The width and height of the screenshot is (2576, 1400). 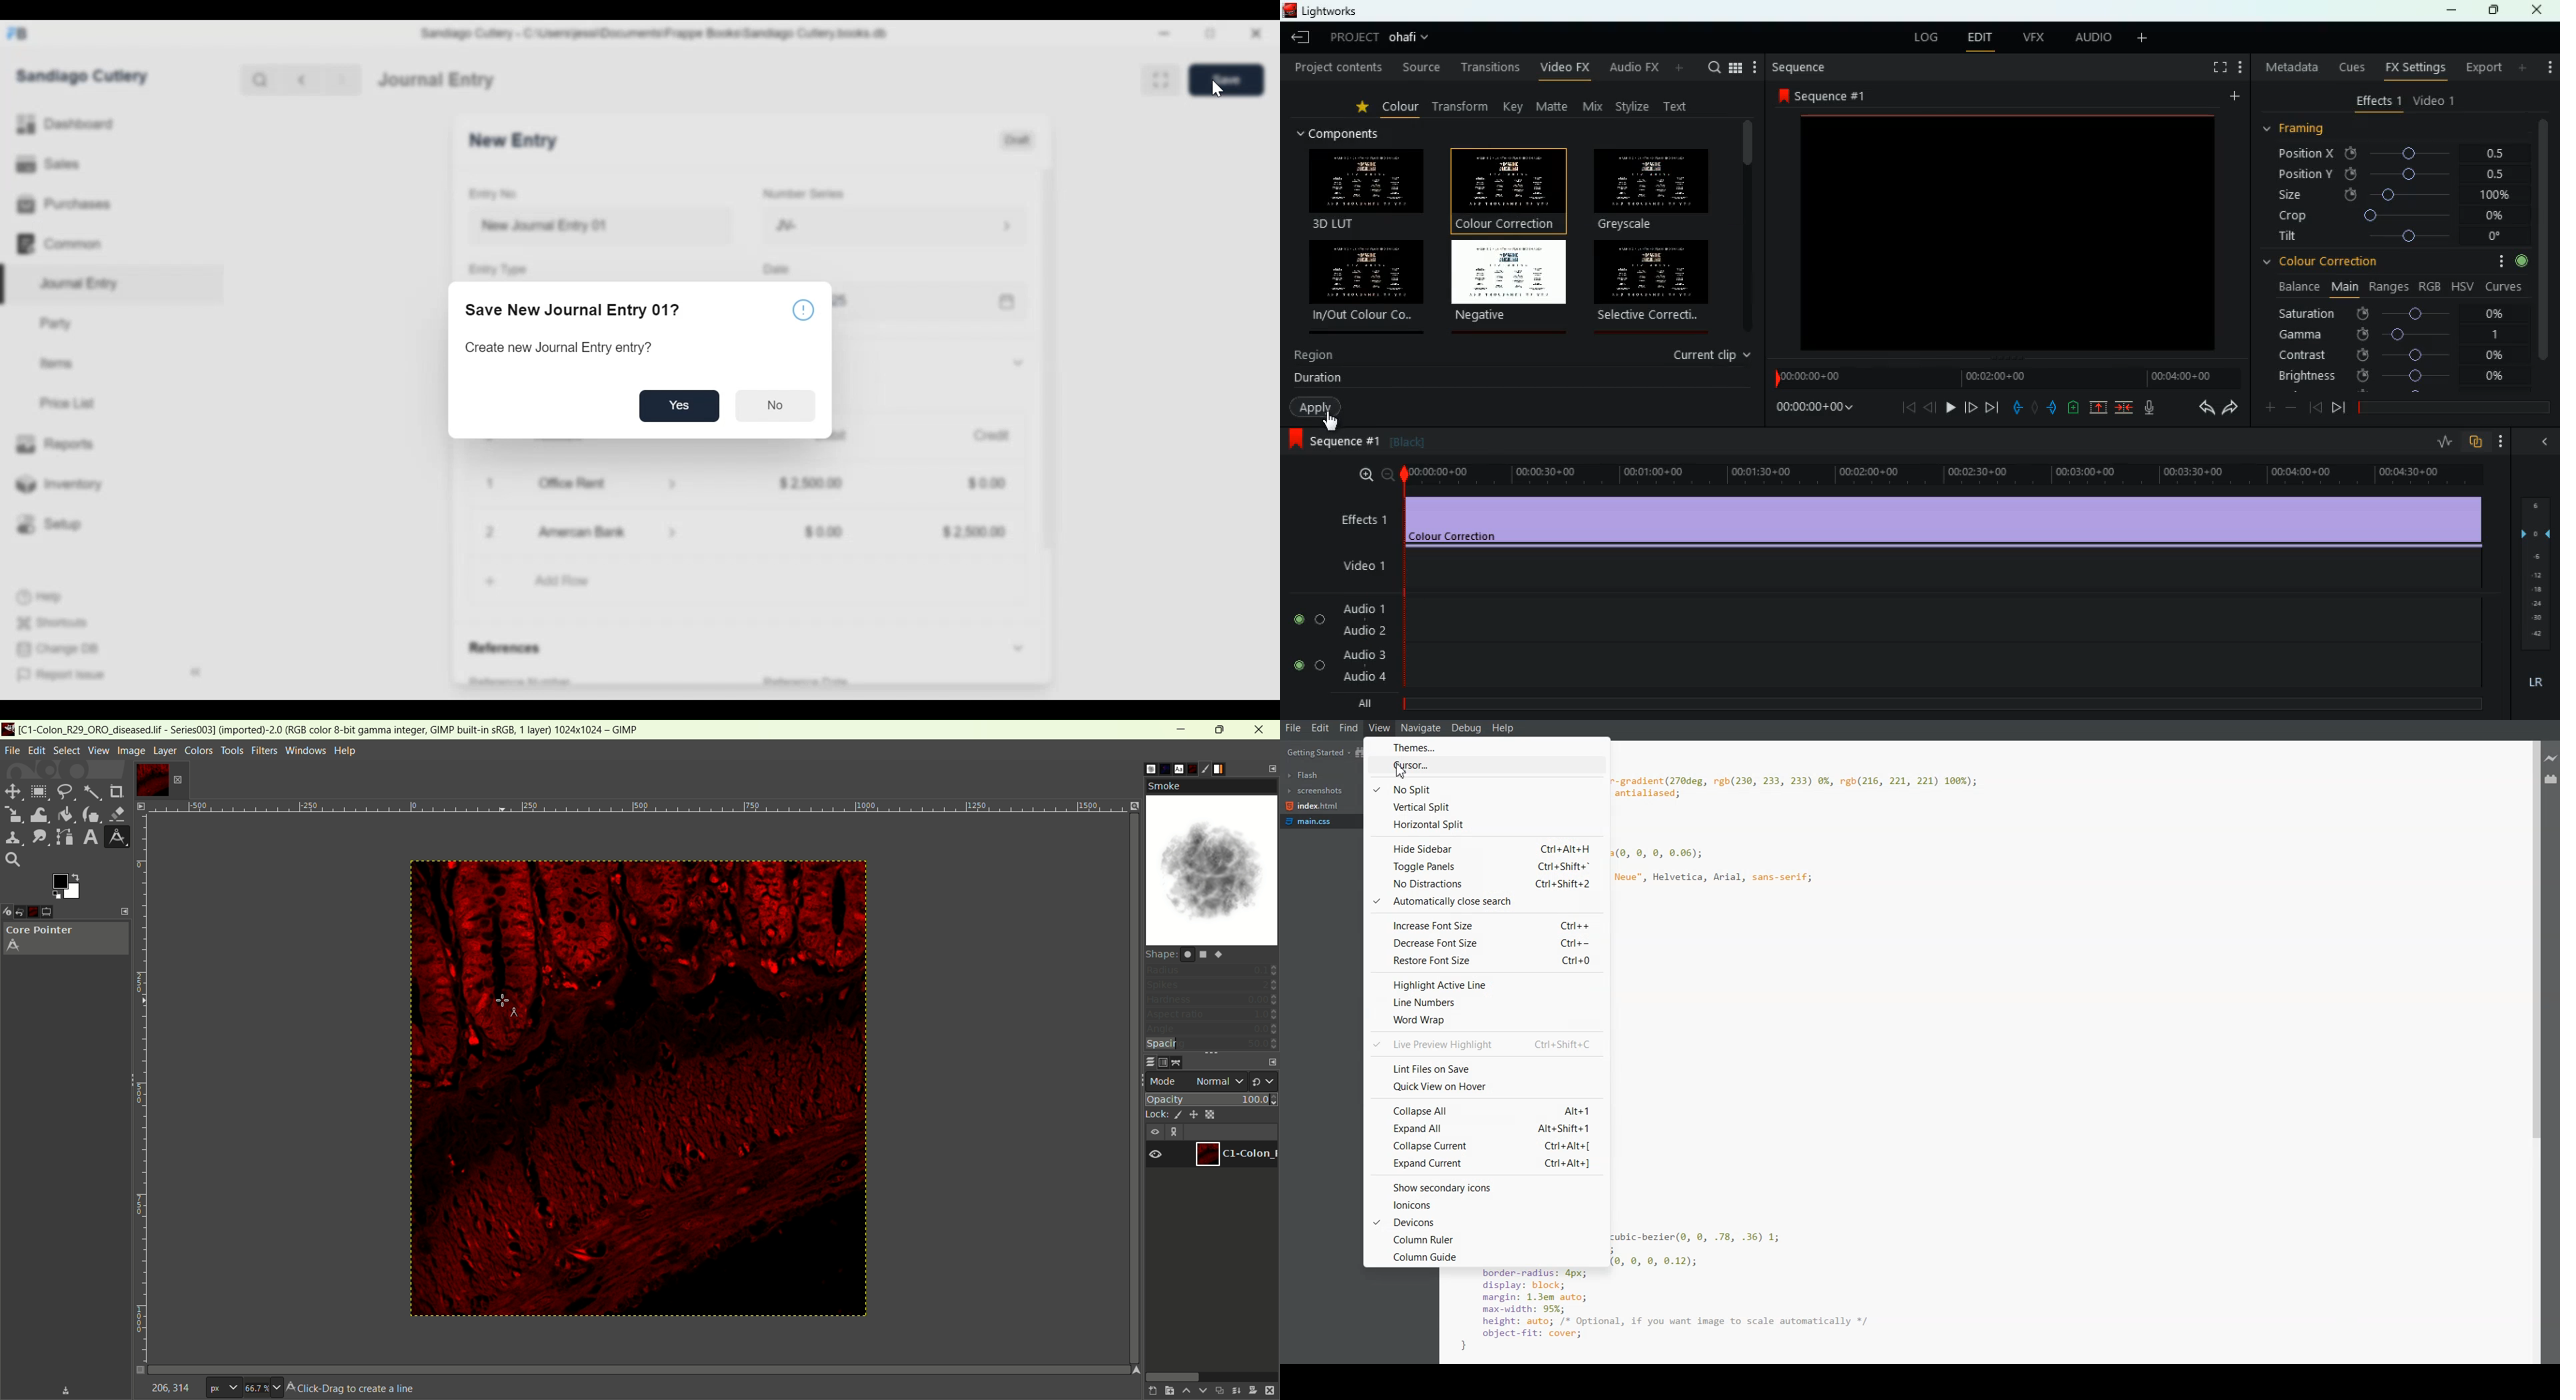 I want to click on back, so click(x=1910, y=408).